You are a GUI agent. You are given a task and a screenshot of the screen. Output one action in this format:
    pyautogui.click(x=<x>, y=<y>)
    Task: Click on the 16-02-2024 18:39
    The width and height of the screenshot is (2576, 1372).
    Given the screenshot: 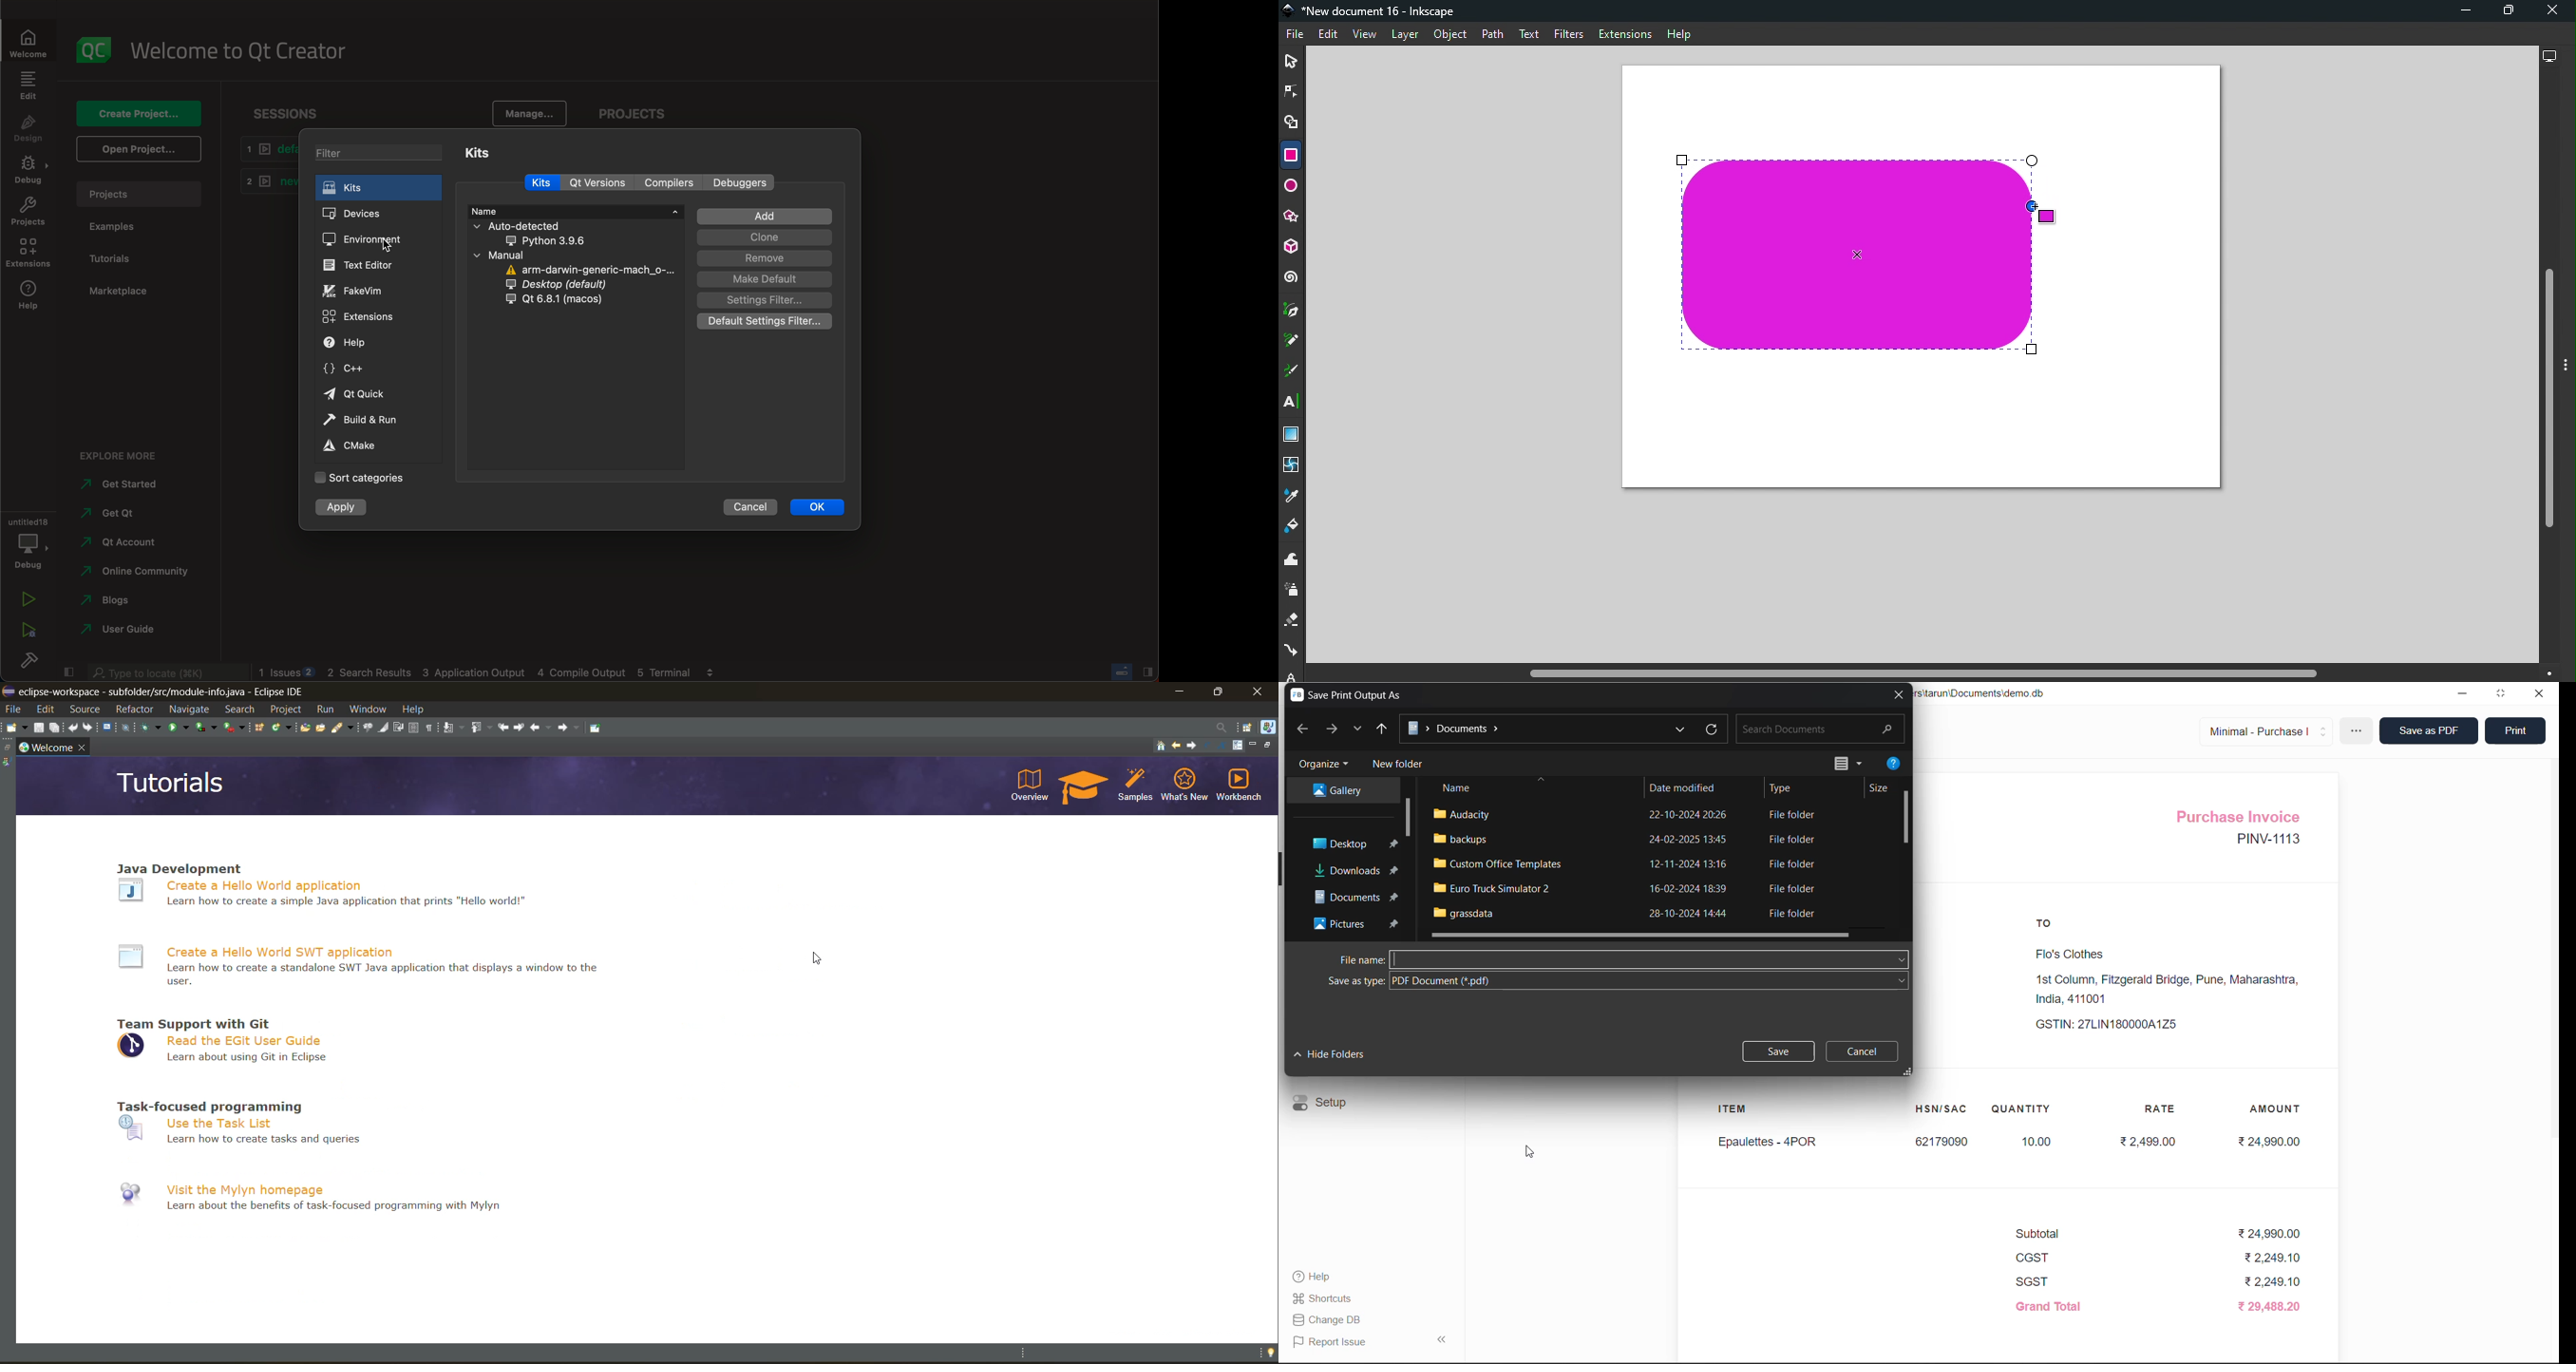 What is the action you would take?
    pyautogui.click(x=1689, y=888)
    